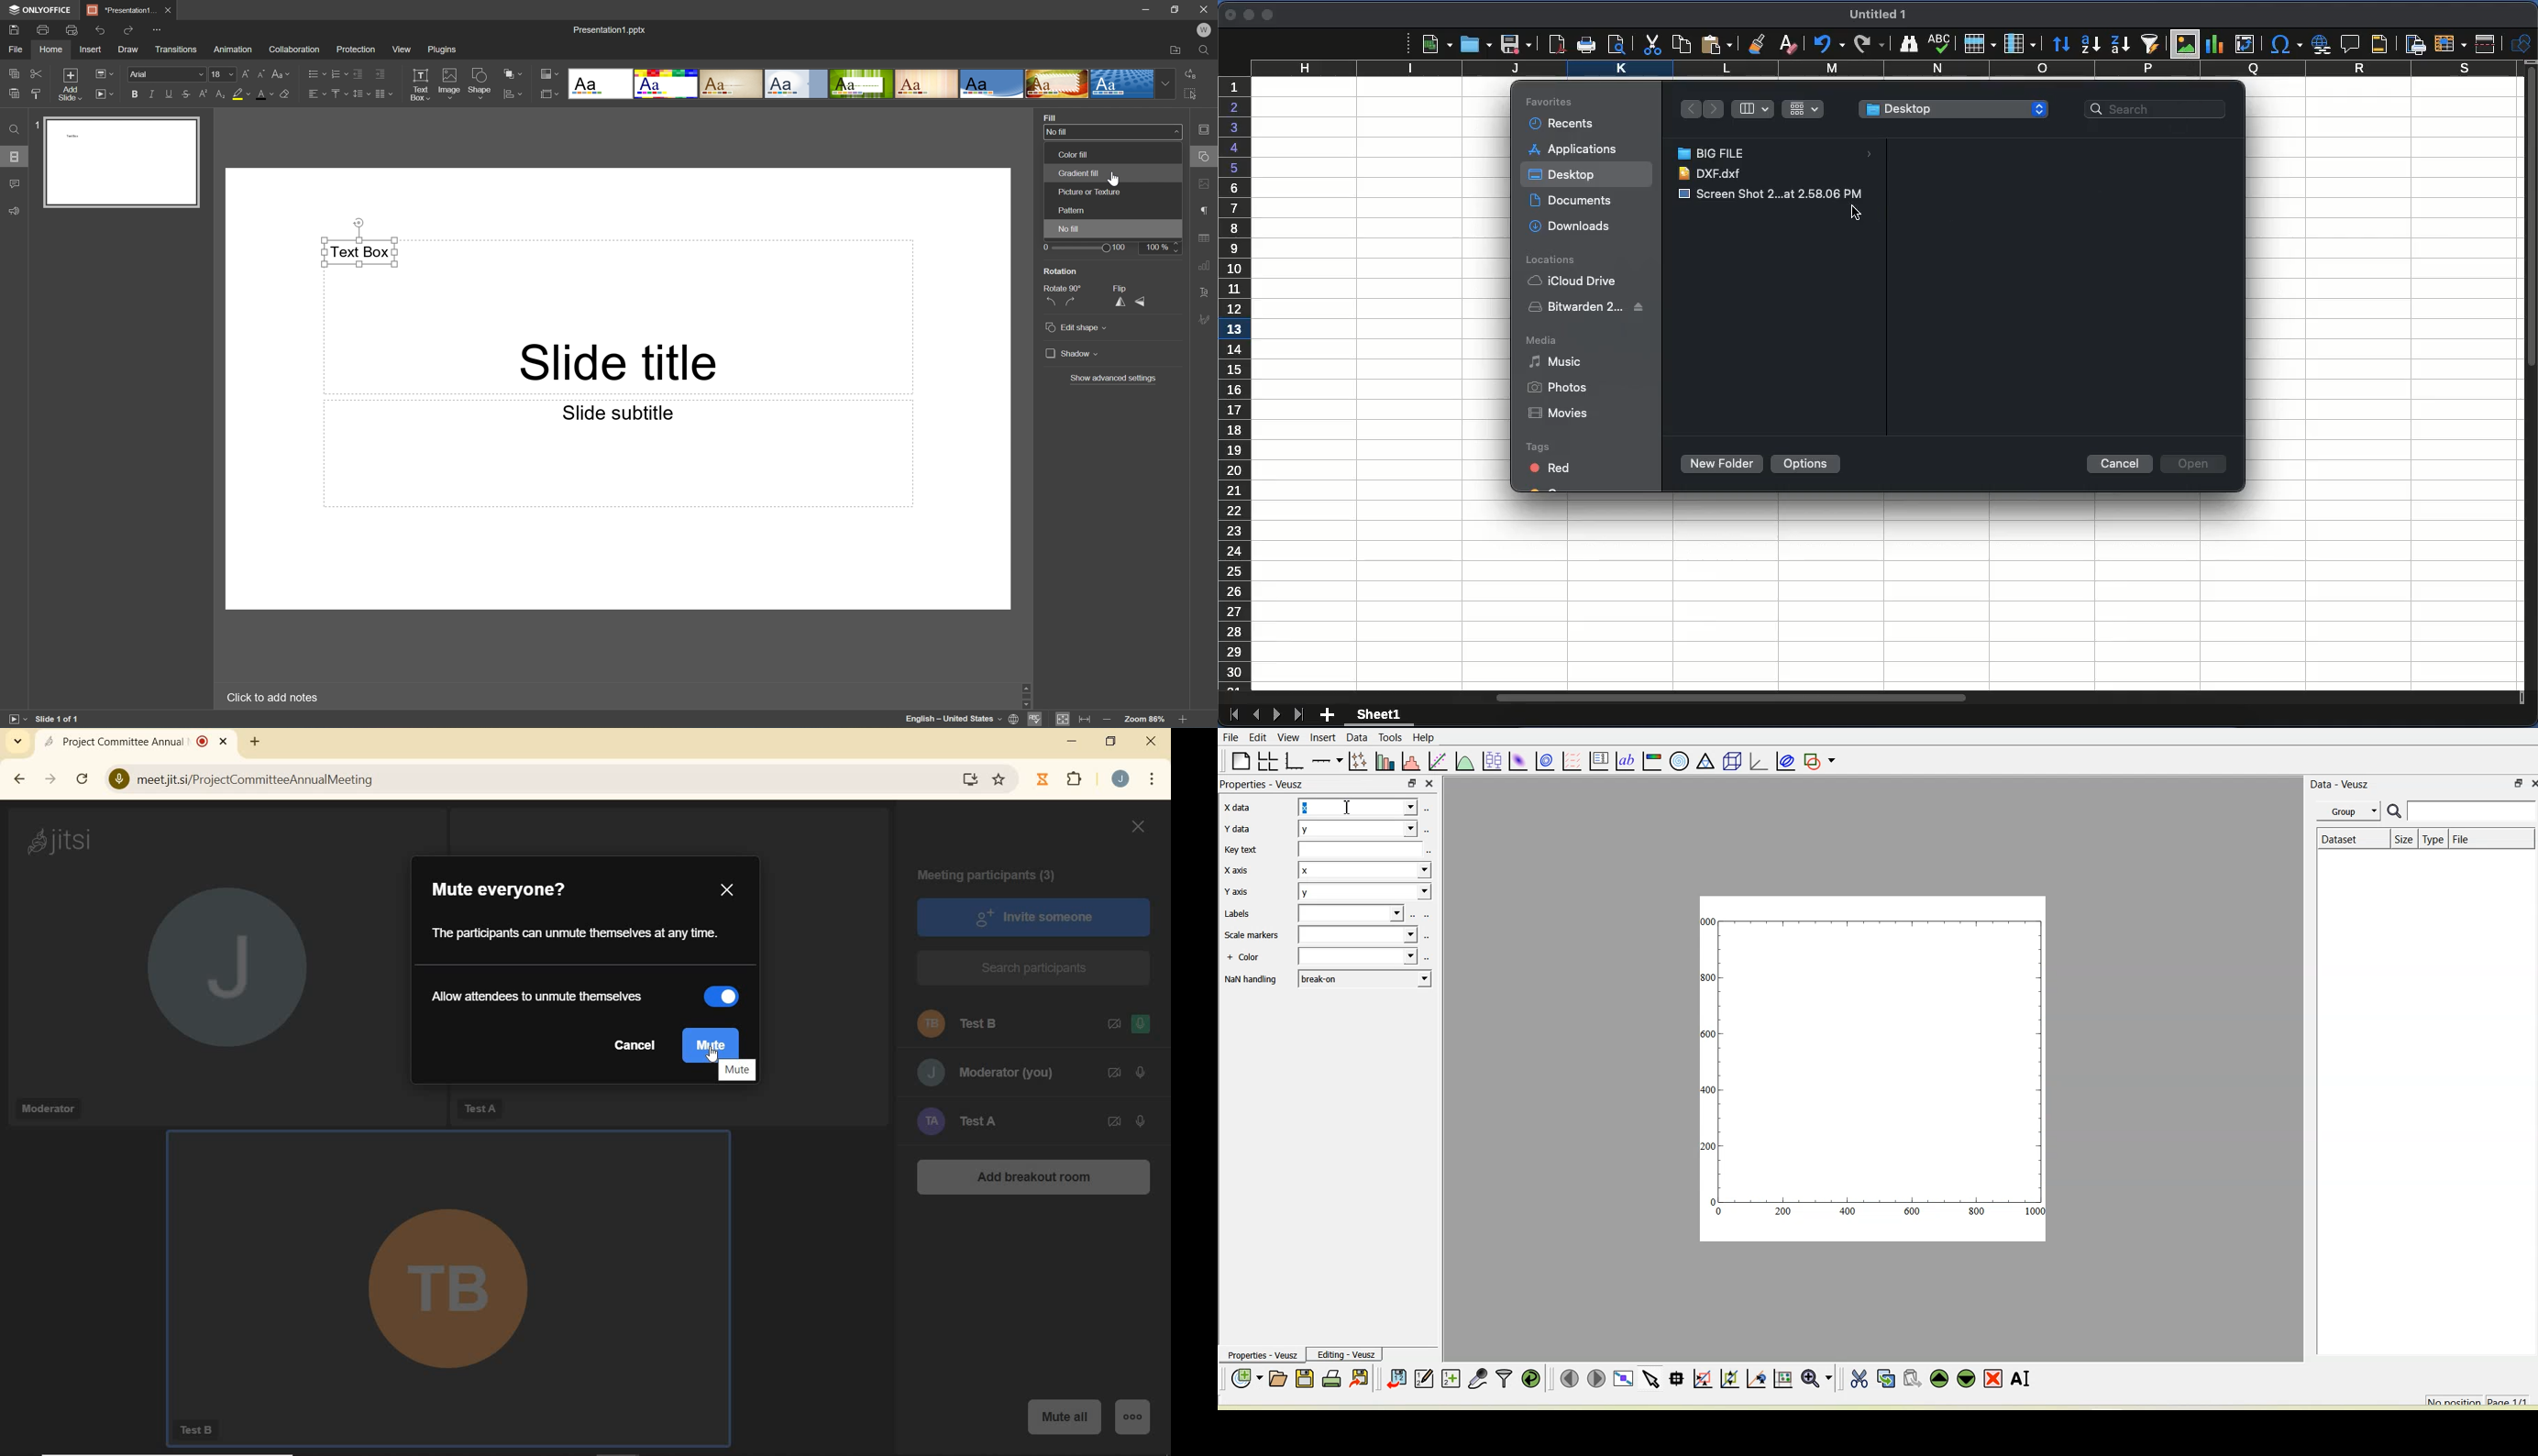 This screenshot has width=2548, height=1456. What do you see at coordinates (548, 72) in the screenshot?
I see `Change color theme` at bounding box center [548, 72].